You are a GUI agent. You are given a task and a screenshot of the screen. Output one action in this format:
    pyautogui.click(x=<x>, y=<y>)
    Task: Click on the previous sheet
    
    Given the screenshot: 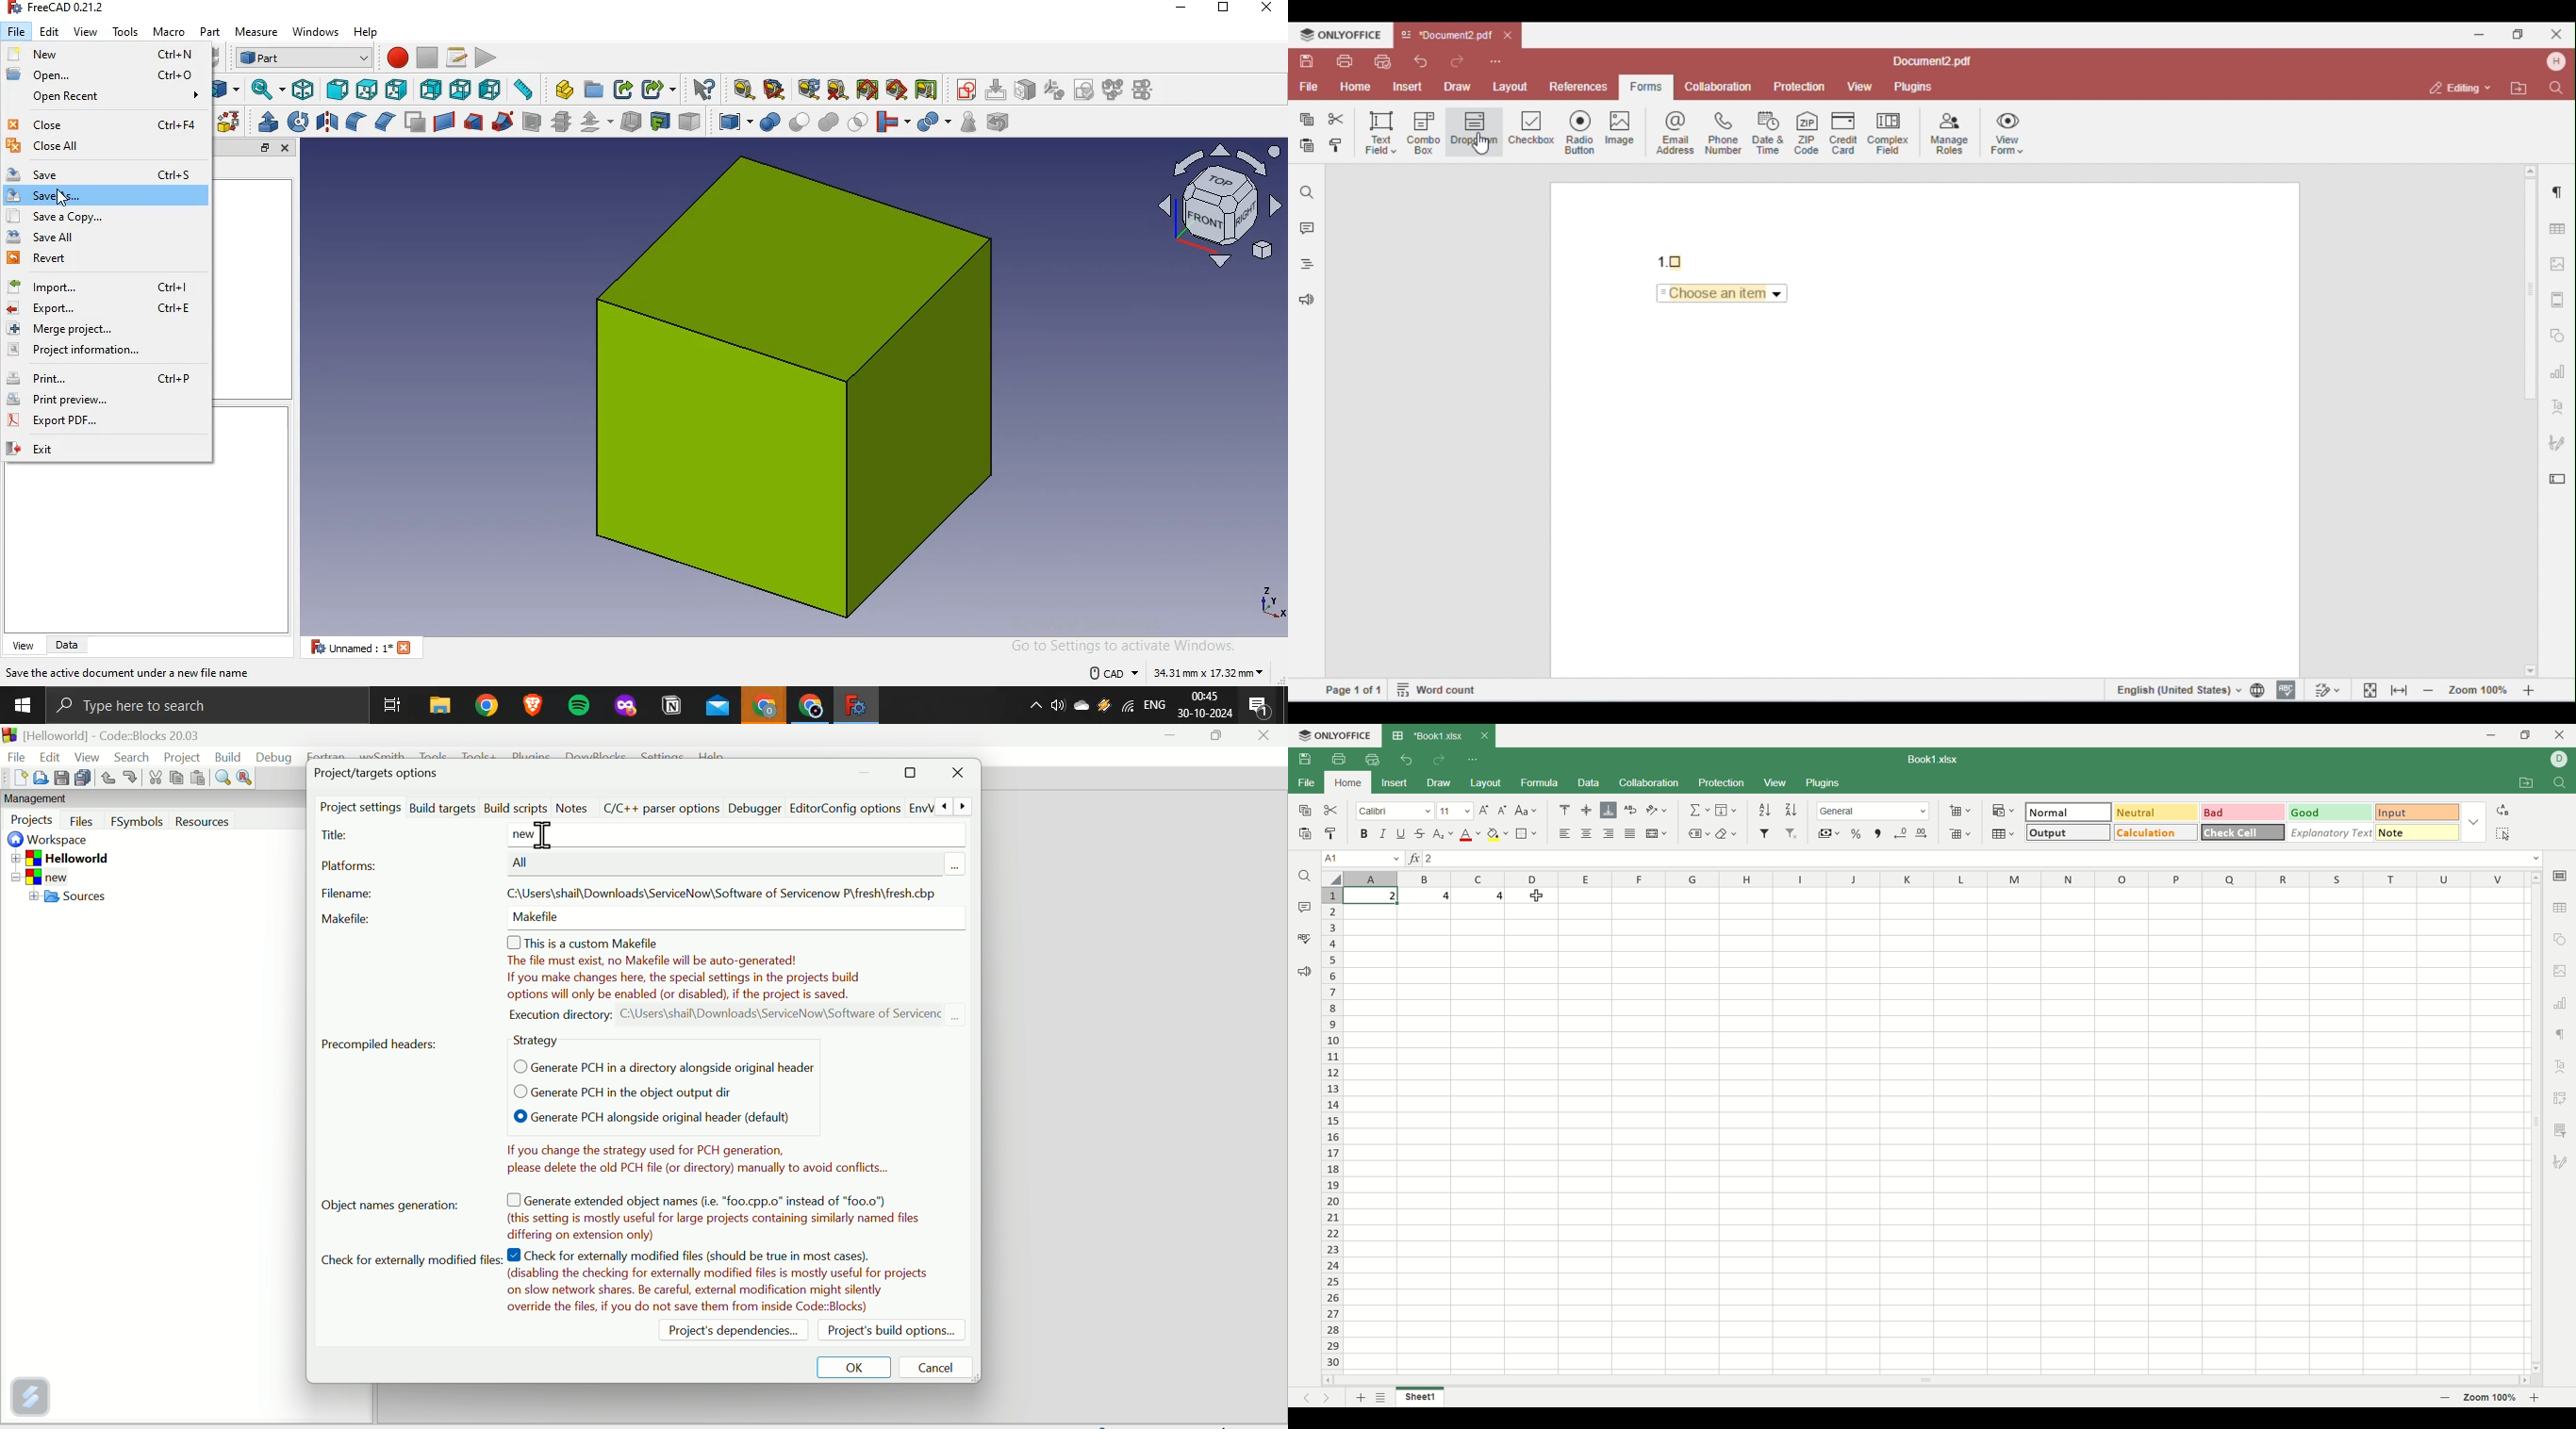 What is the action you would take?
    pyautogui.click(x=1303, y=1400)
    